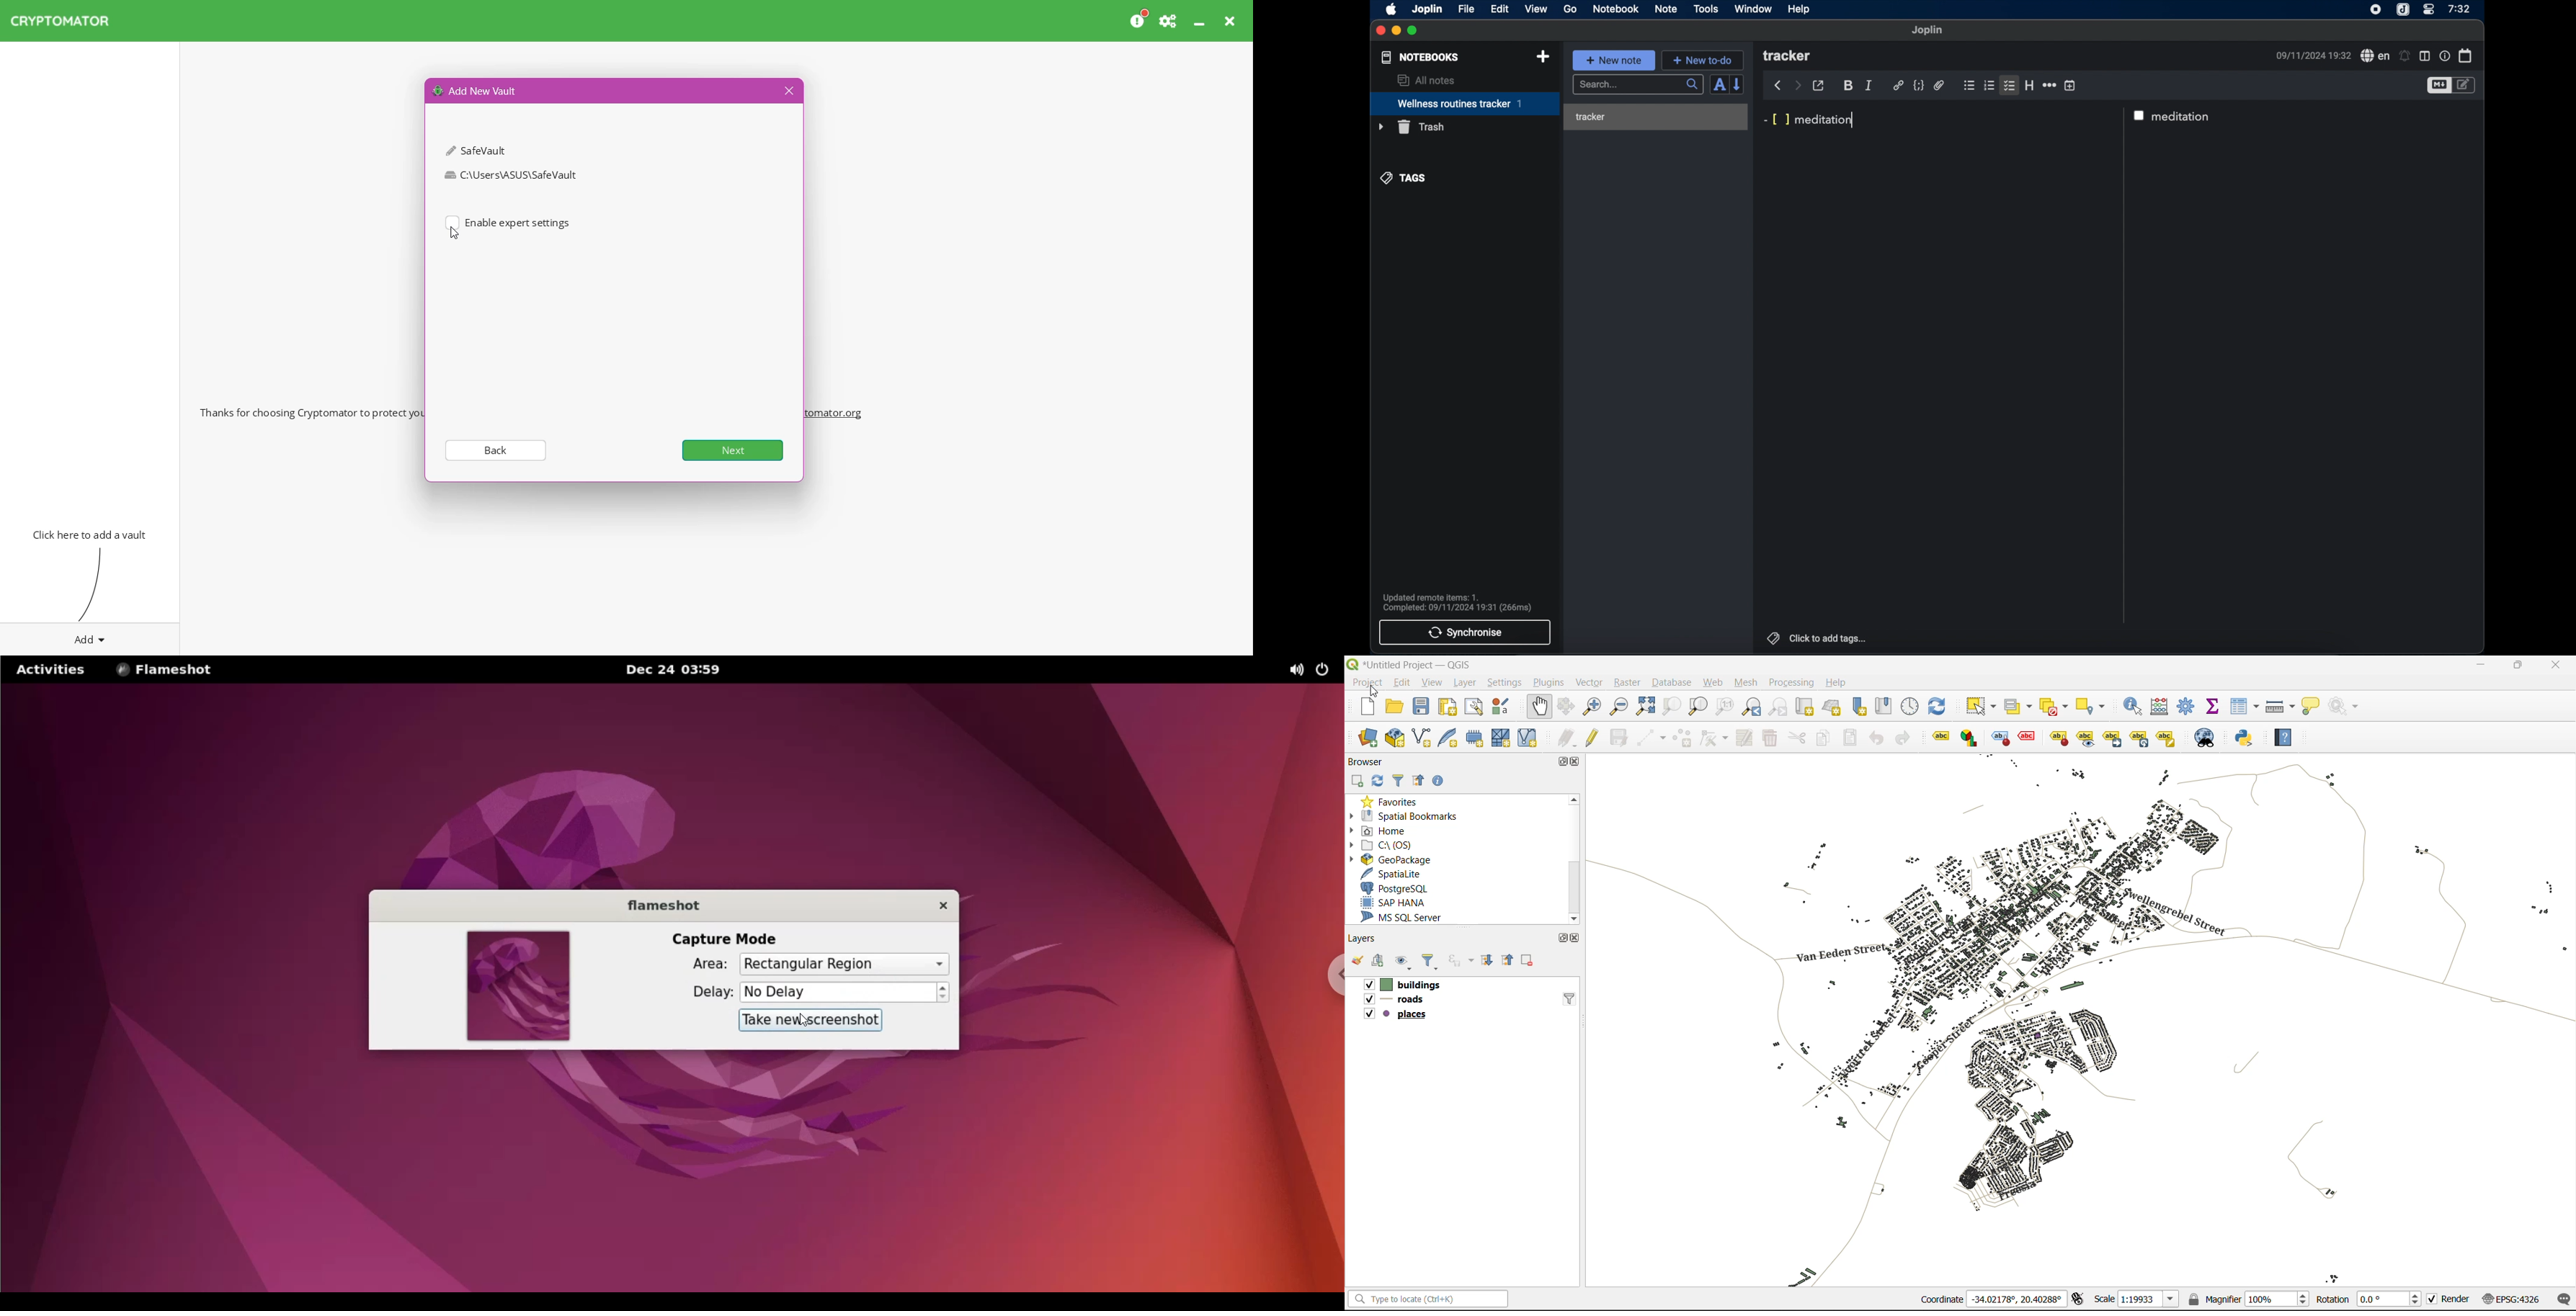 This screenshot has height=1316, width=2576. Describe the element at coordinates (1848, 86) in the screenshot. I see `bold` at that location.